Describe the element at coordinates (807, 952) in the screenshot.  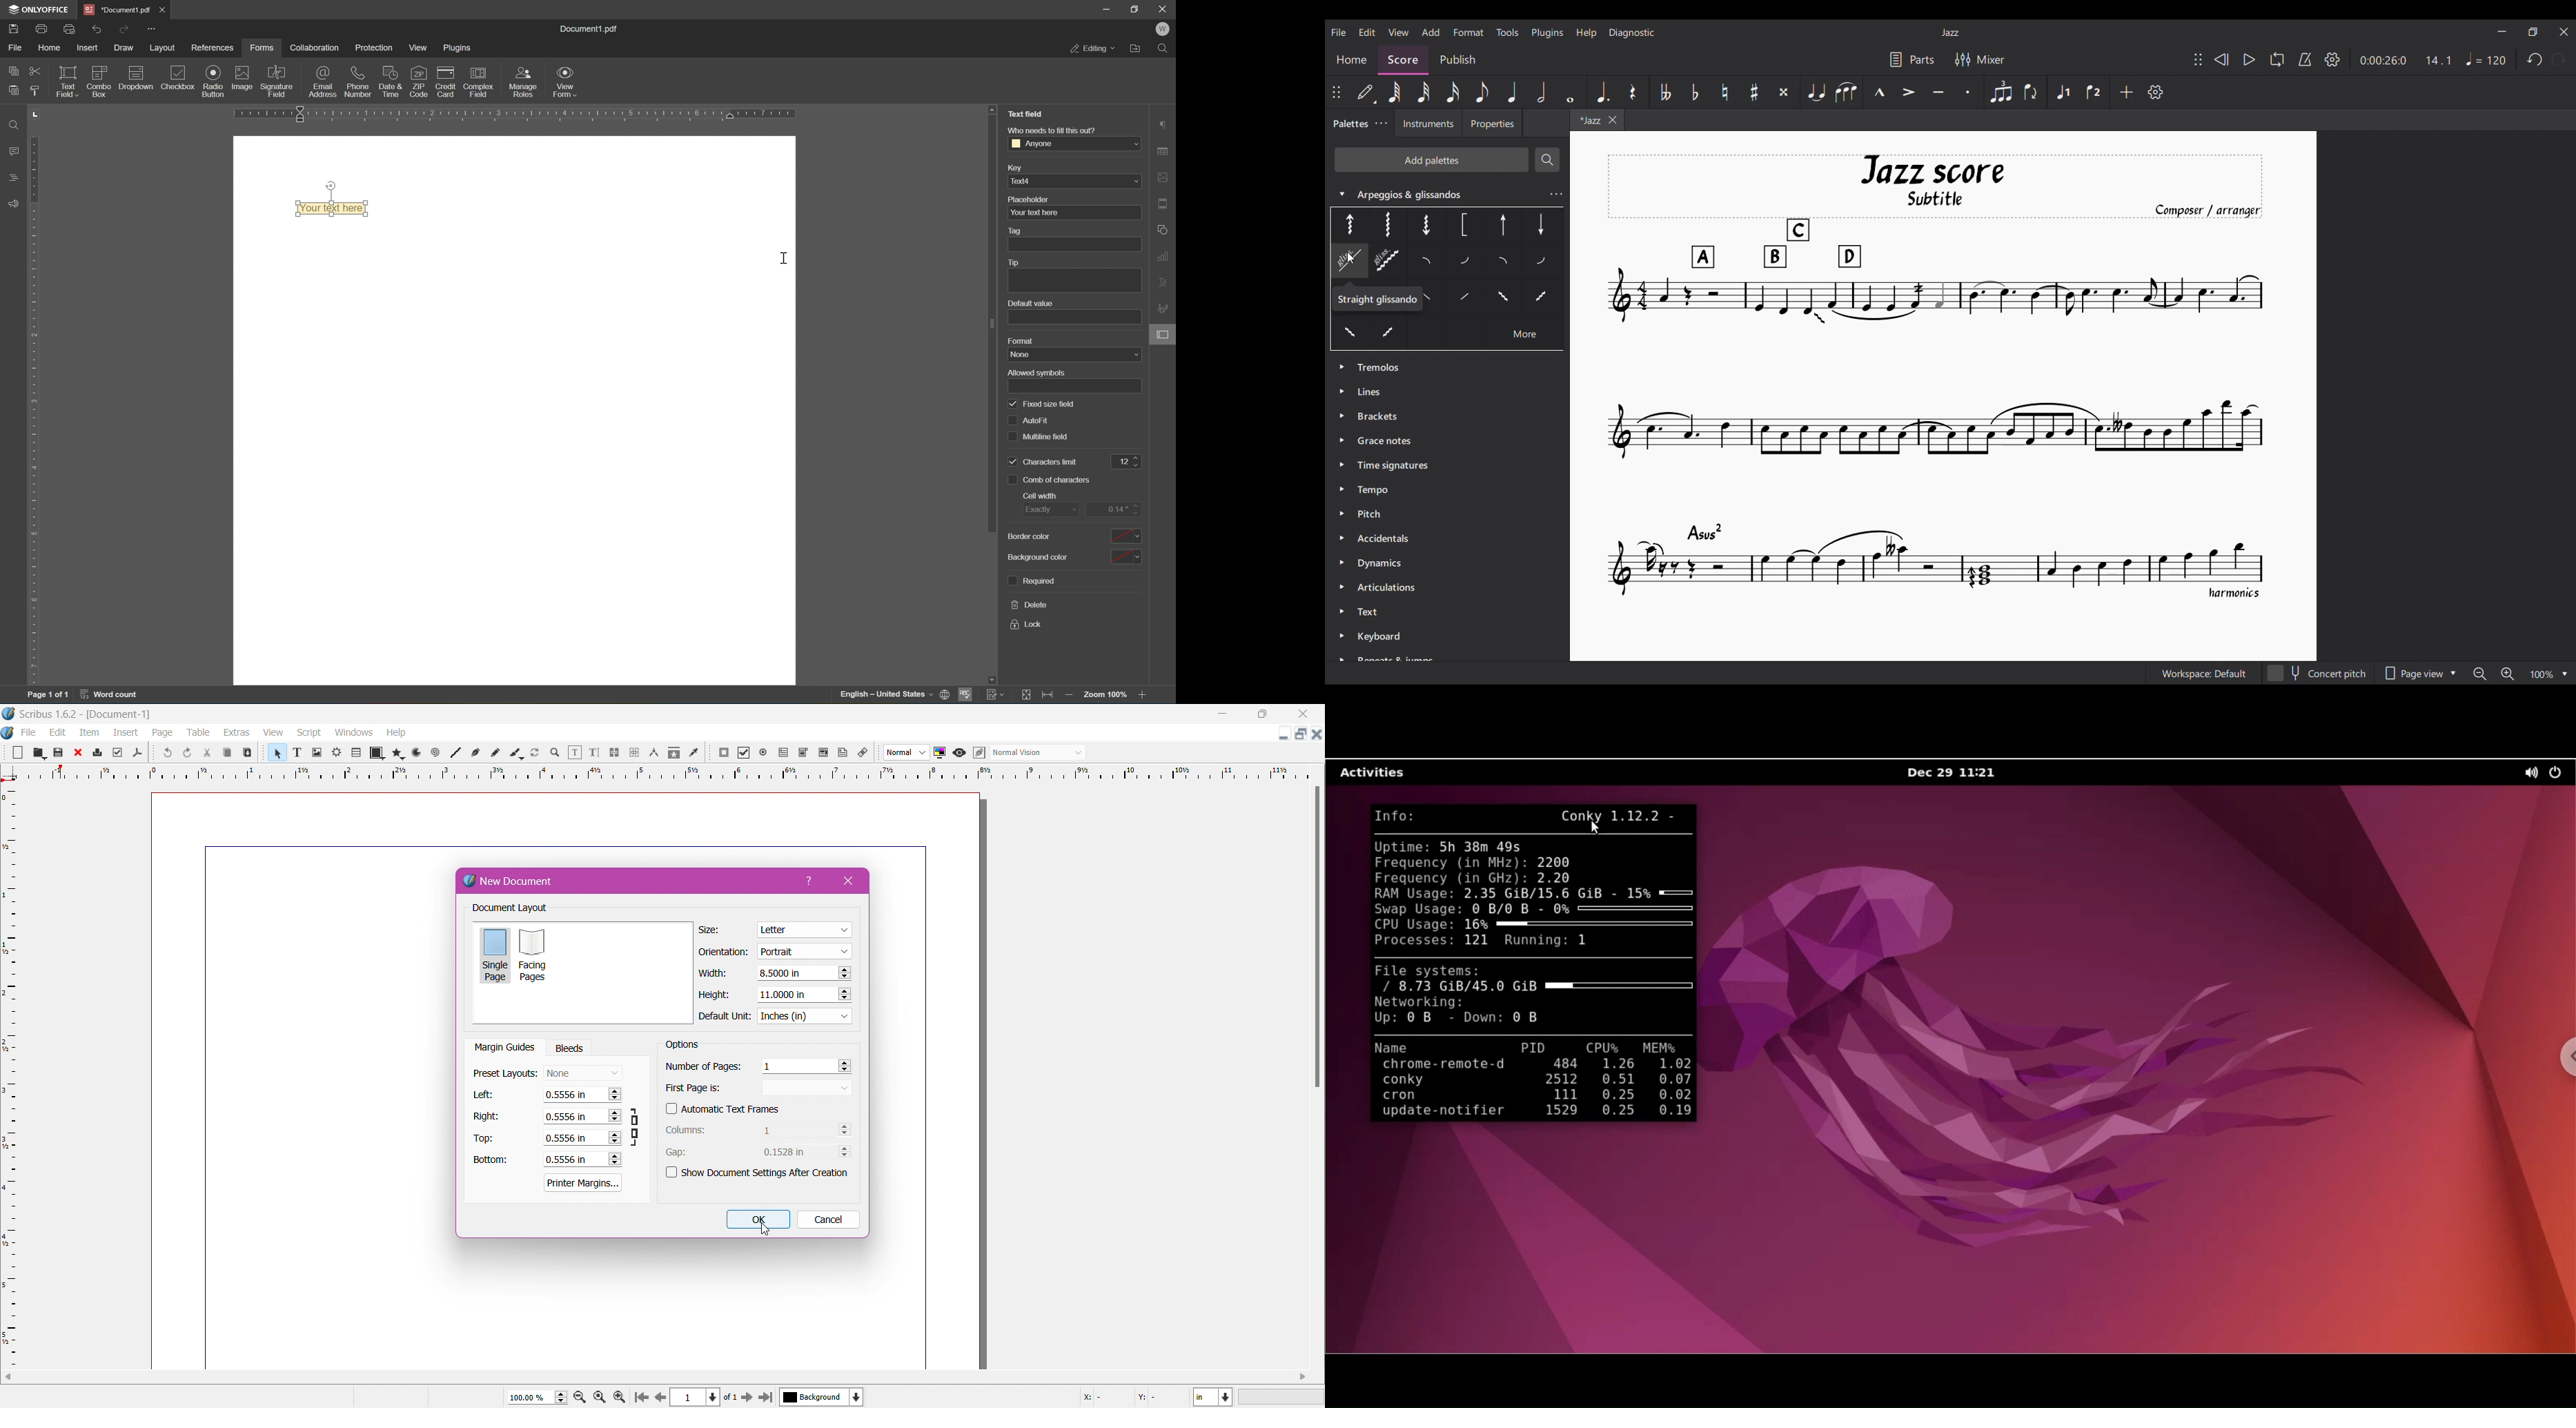
I see `Portrait v` at that location.